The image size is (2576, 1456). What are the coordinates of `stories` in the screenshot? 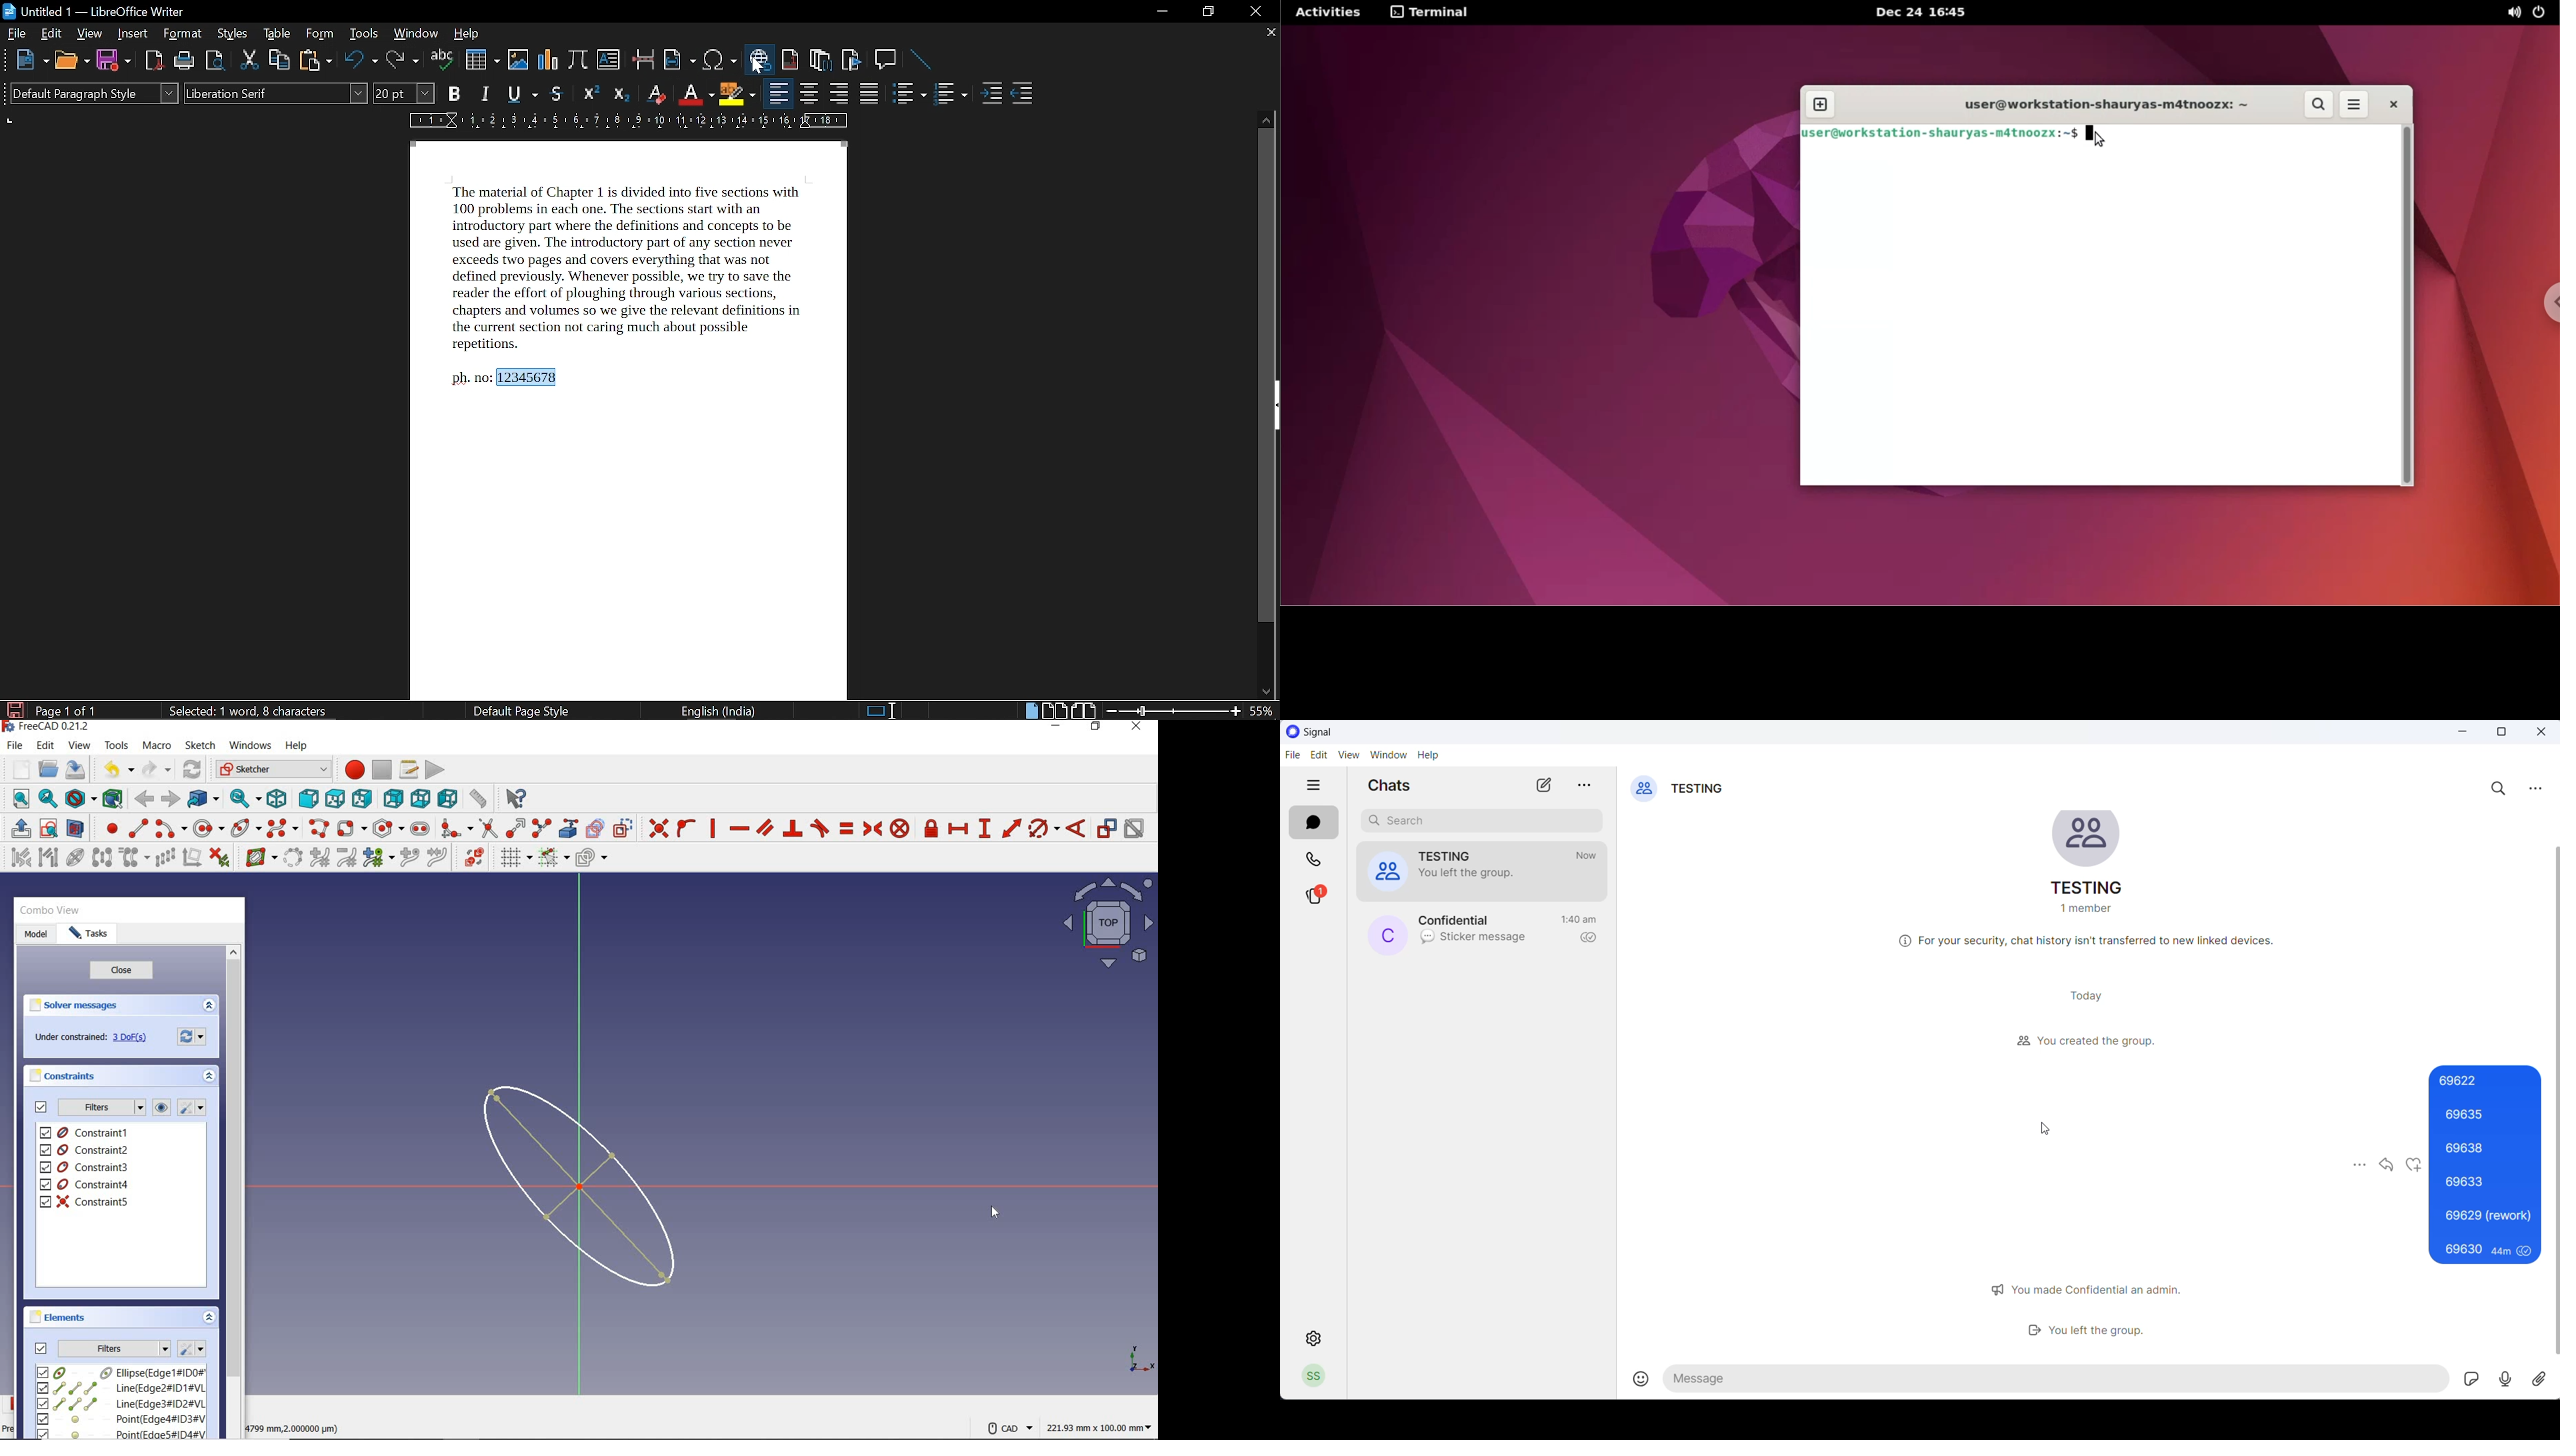 It's located at (1317, 897).